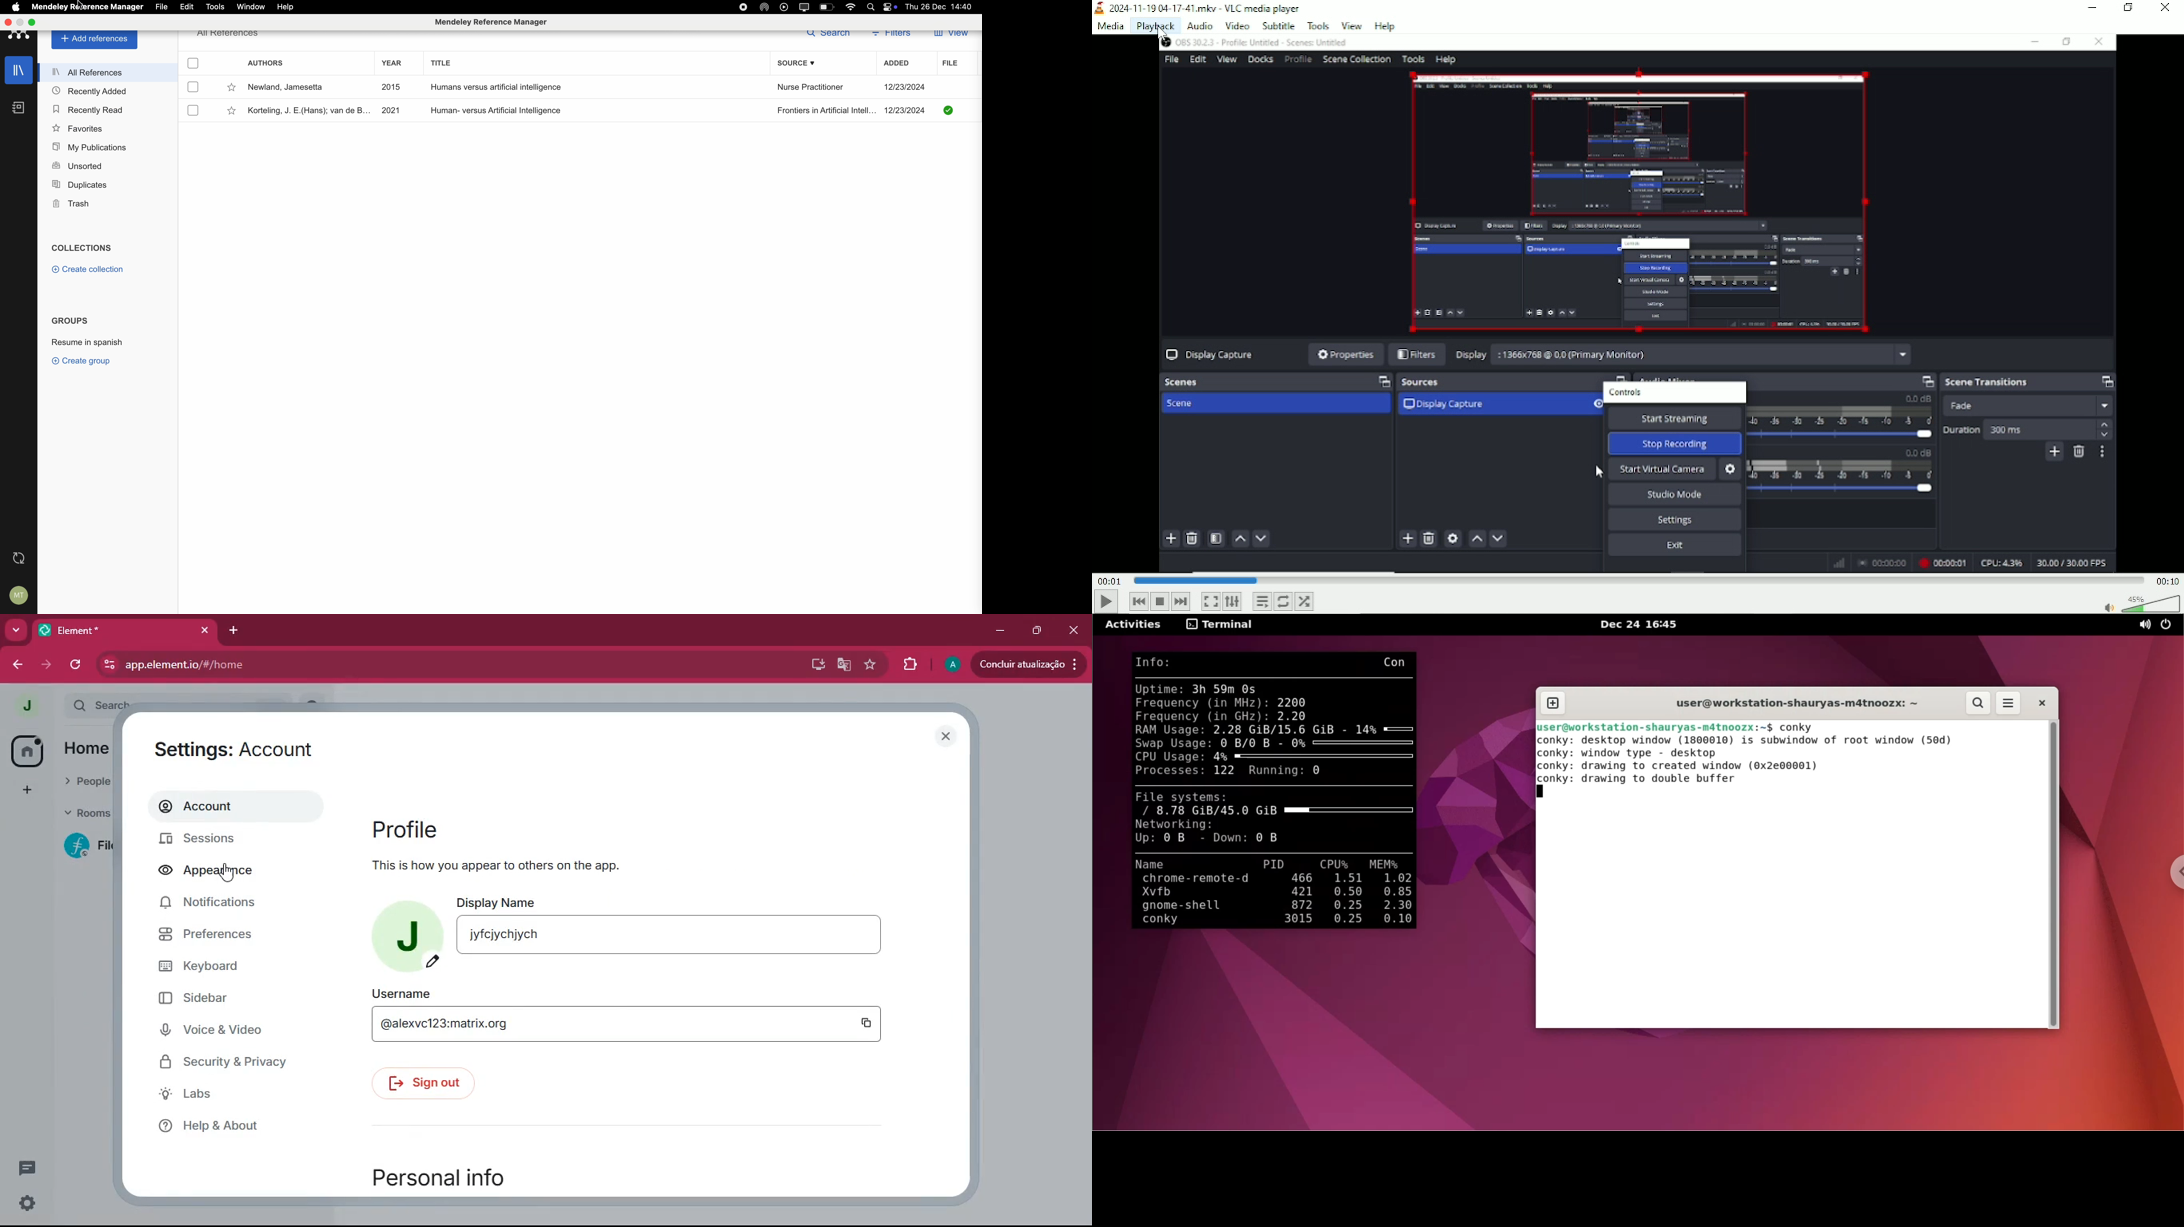  I want to click on duplicates, so click(82, 183).